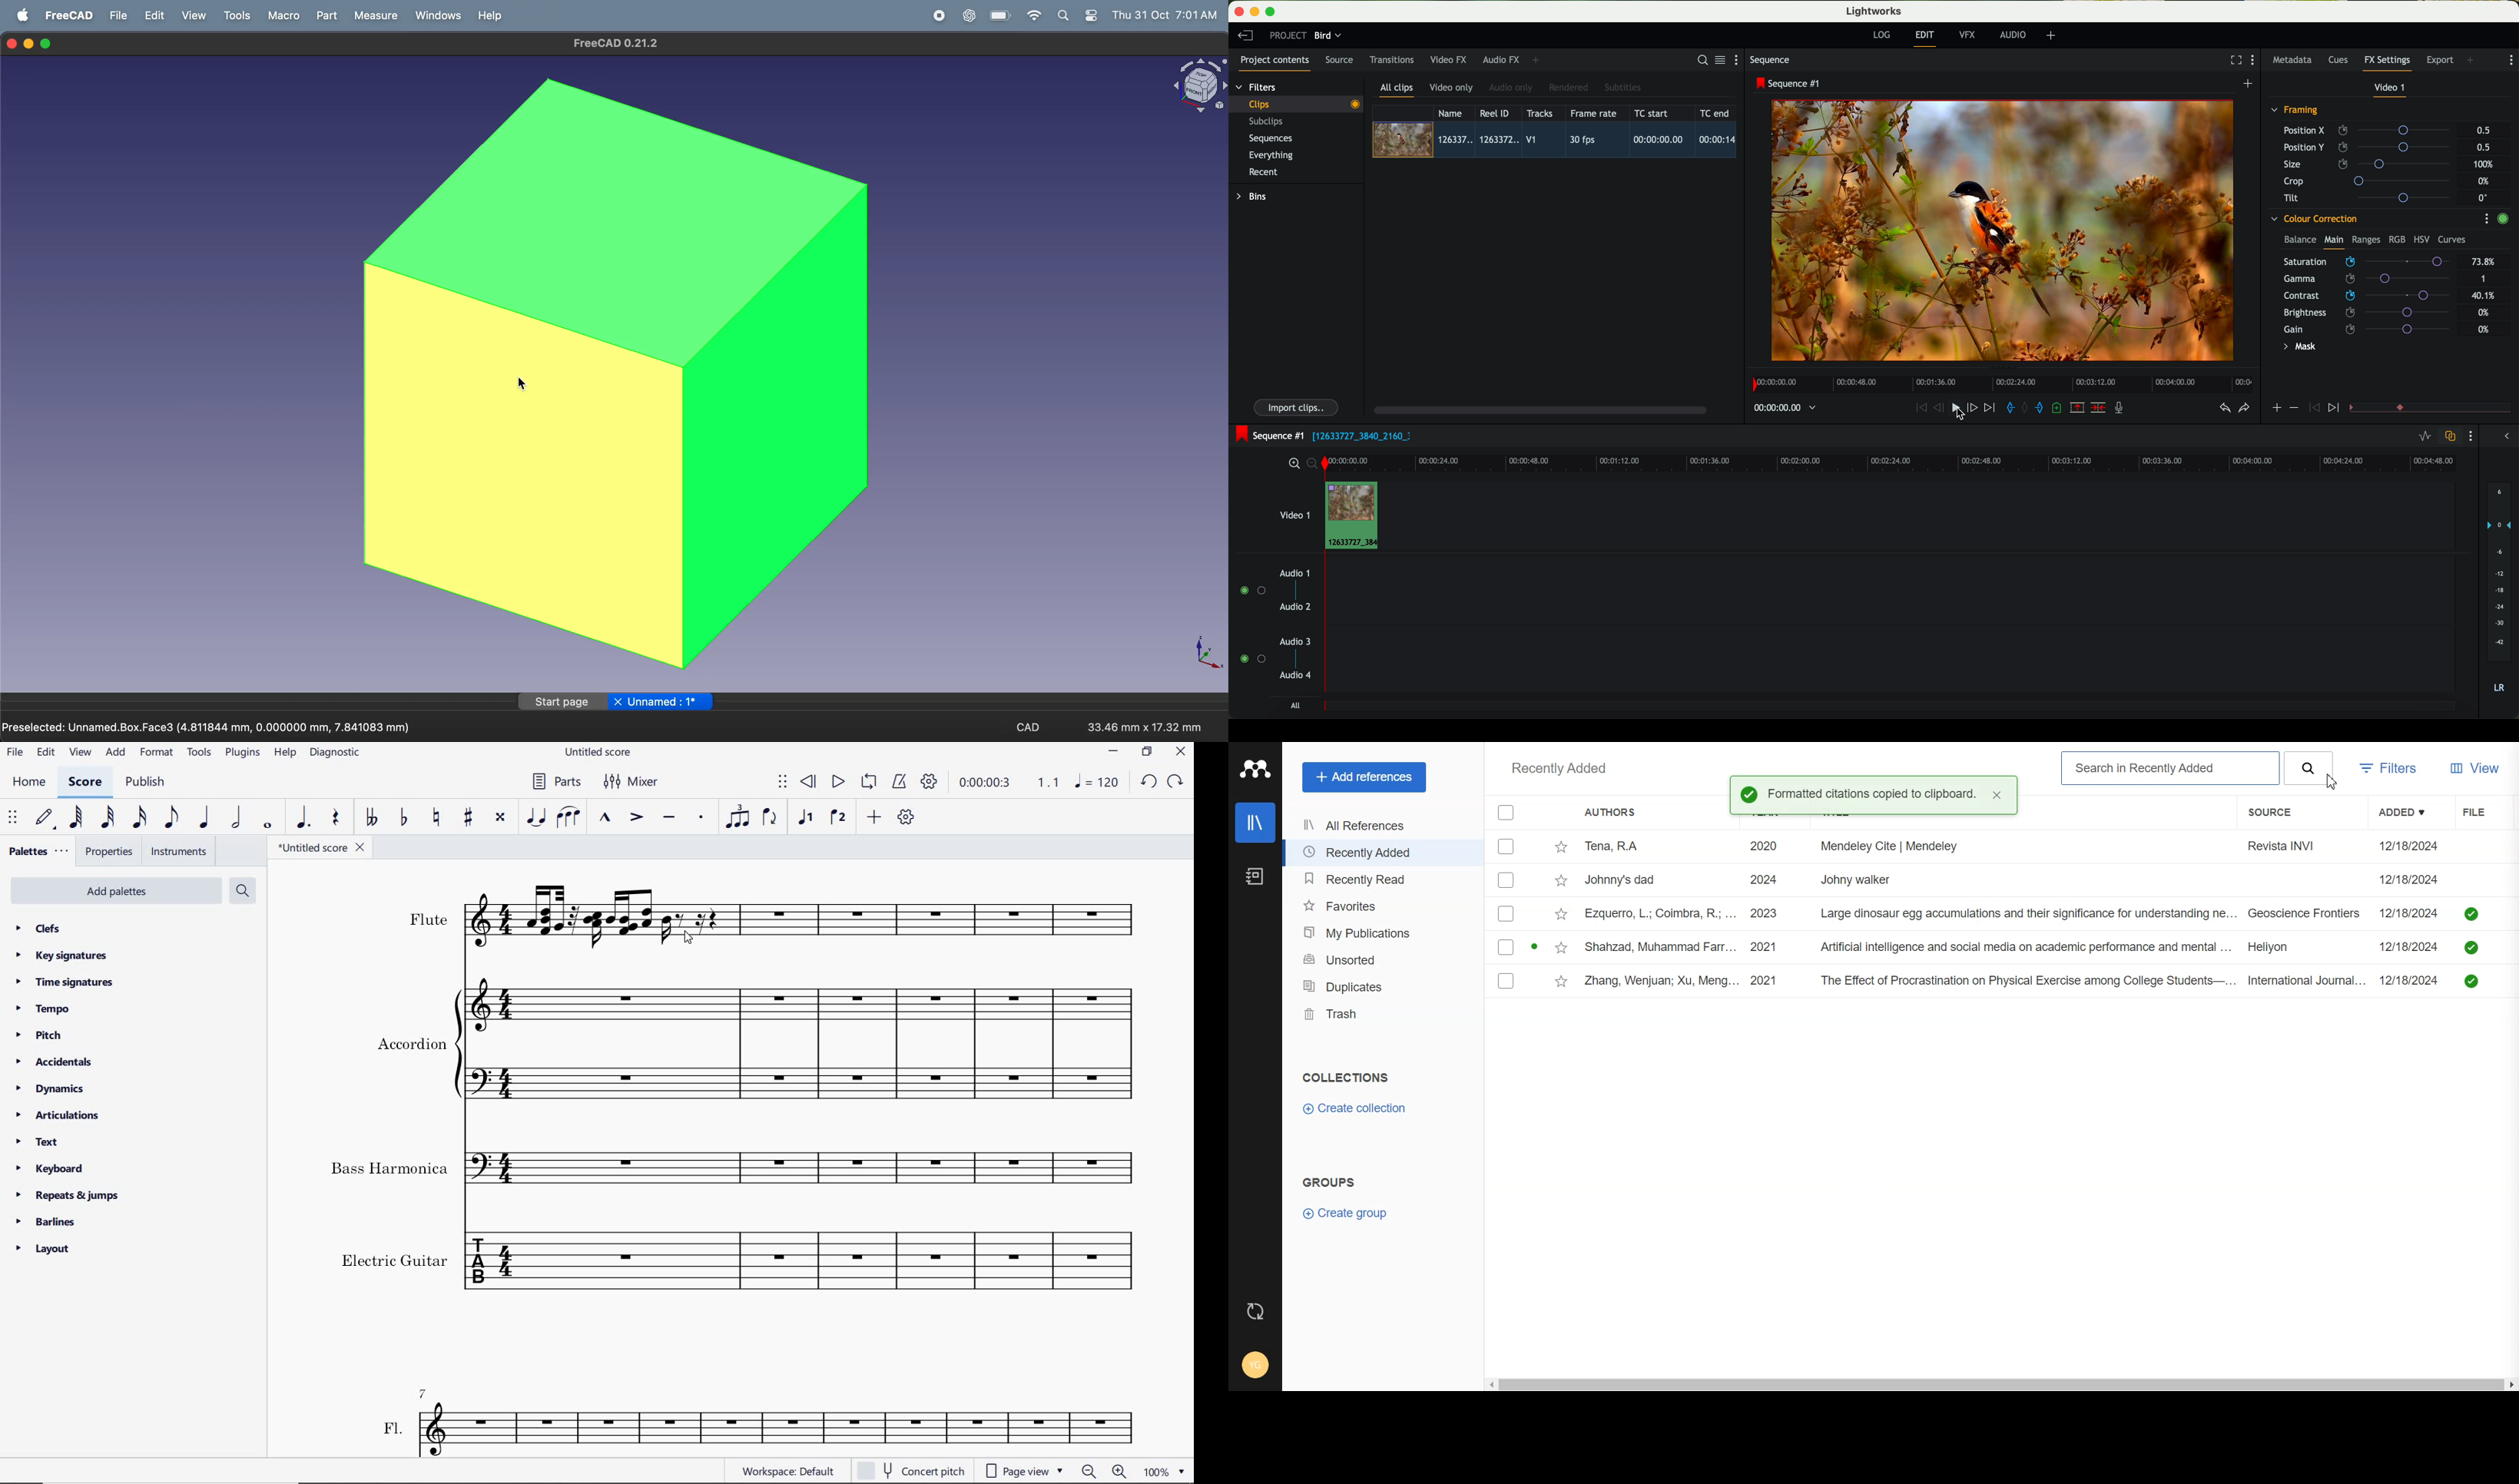 The width and height of the screenshot is (2520, 1484). I want to click on redo, so click(2244, 409).